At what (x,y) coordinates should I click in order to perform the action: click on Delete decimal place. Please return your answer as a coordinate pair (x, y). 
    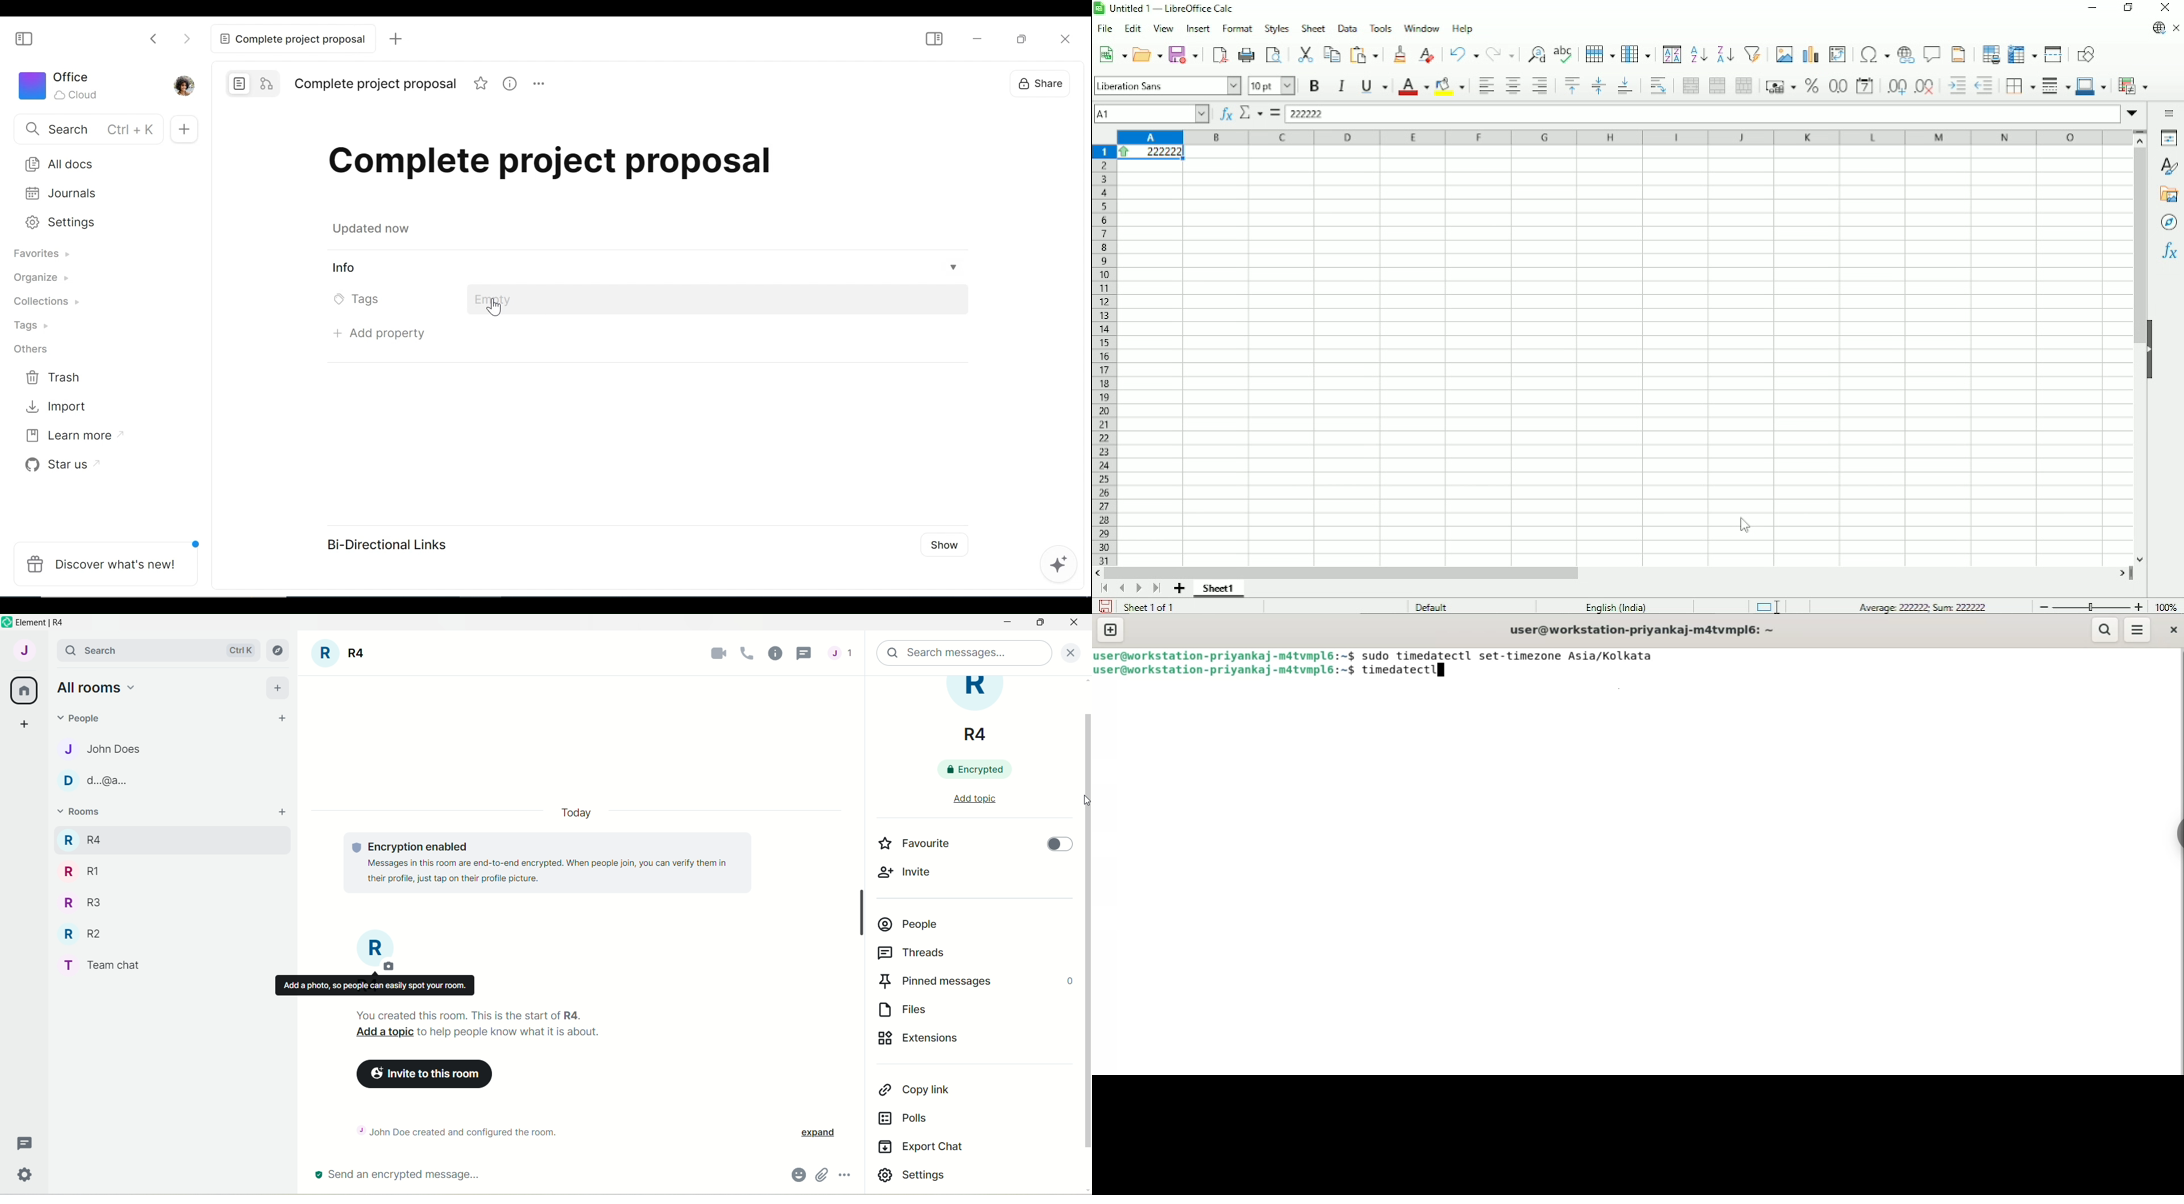
    Looking at the image, I should click on (1926, 87).